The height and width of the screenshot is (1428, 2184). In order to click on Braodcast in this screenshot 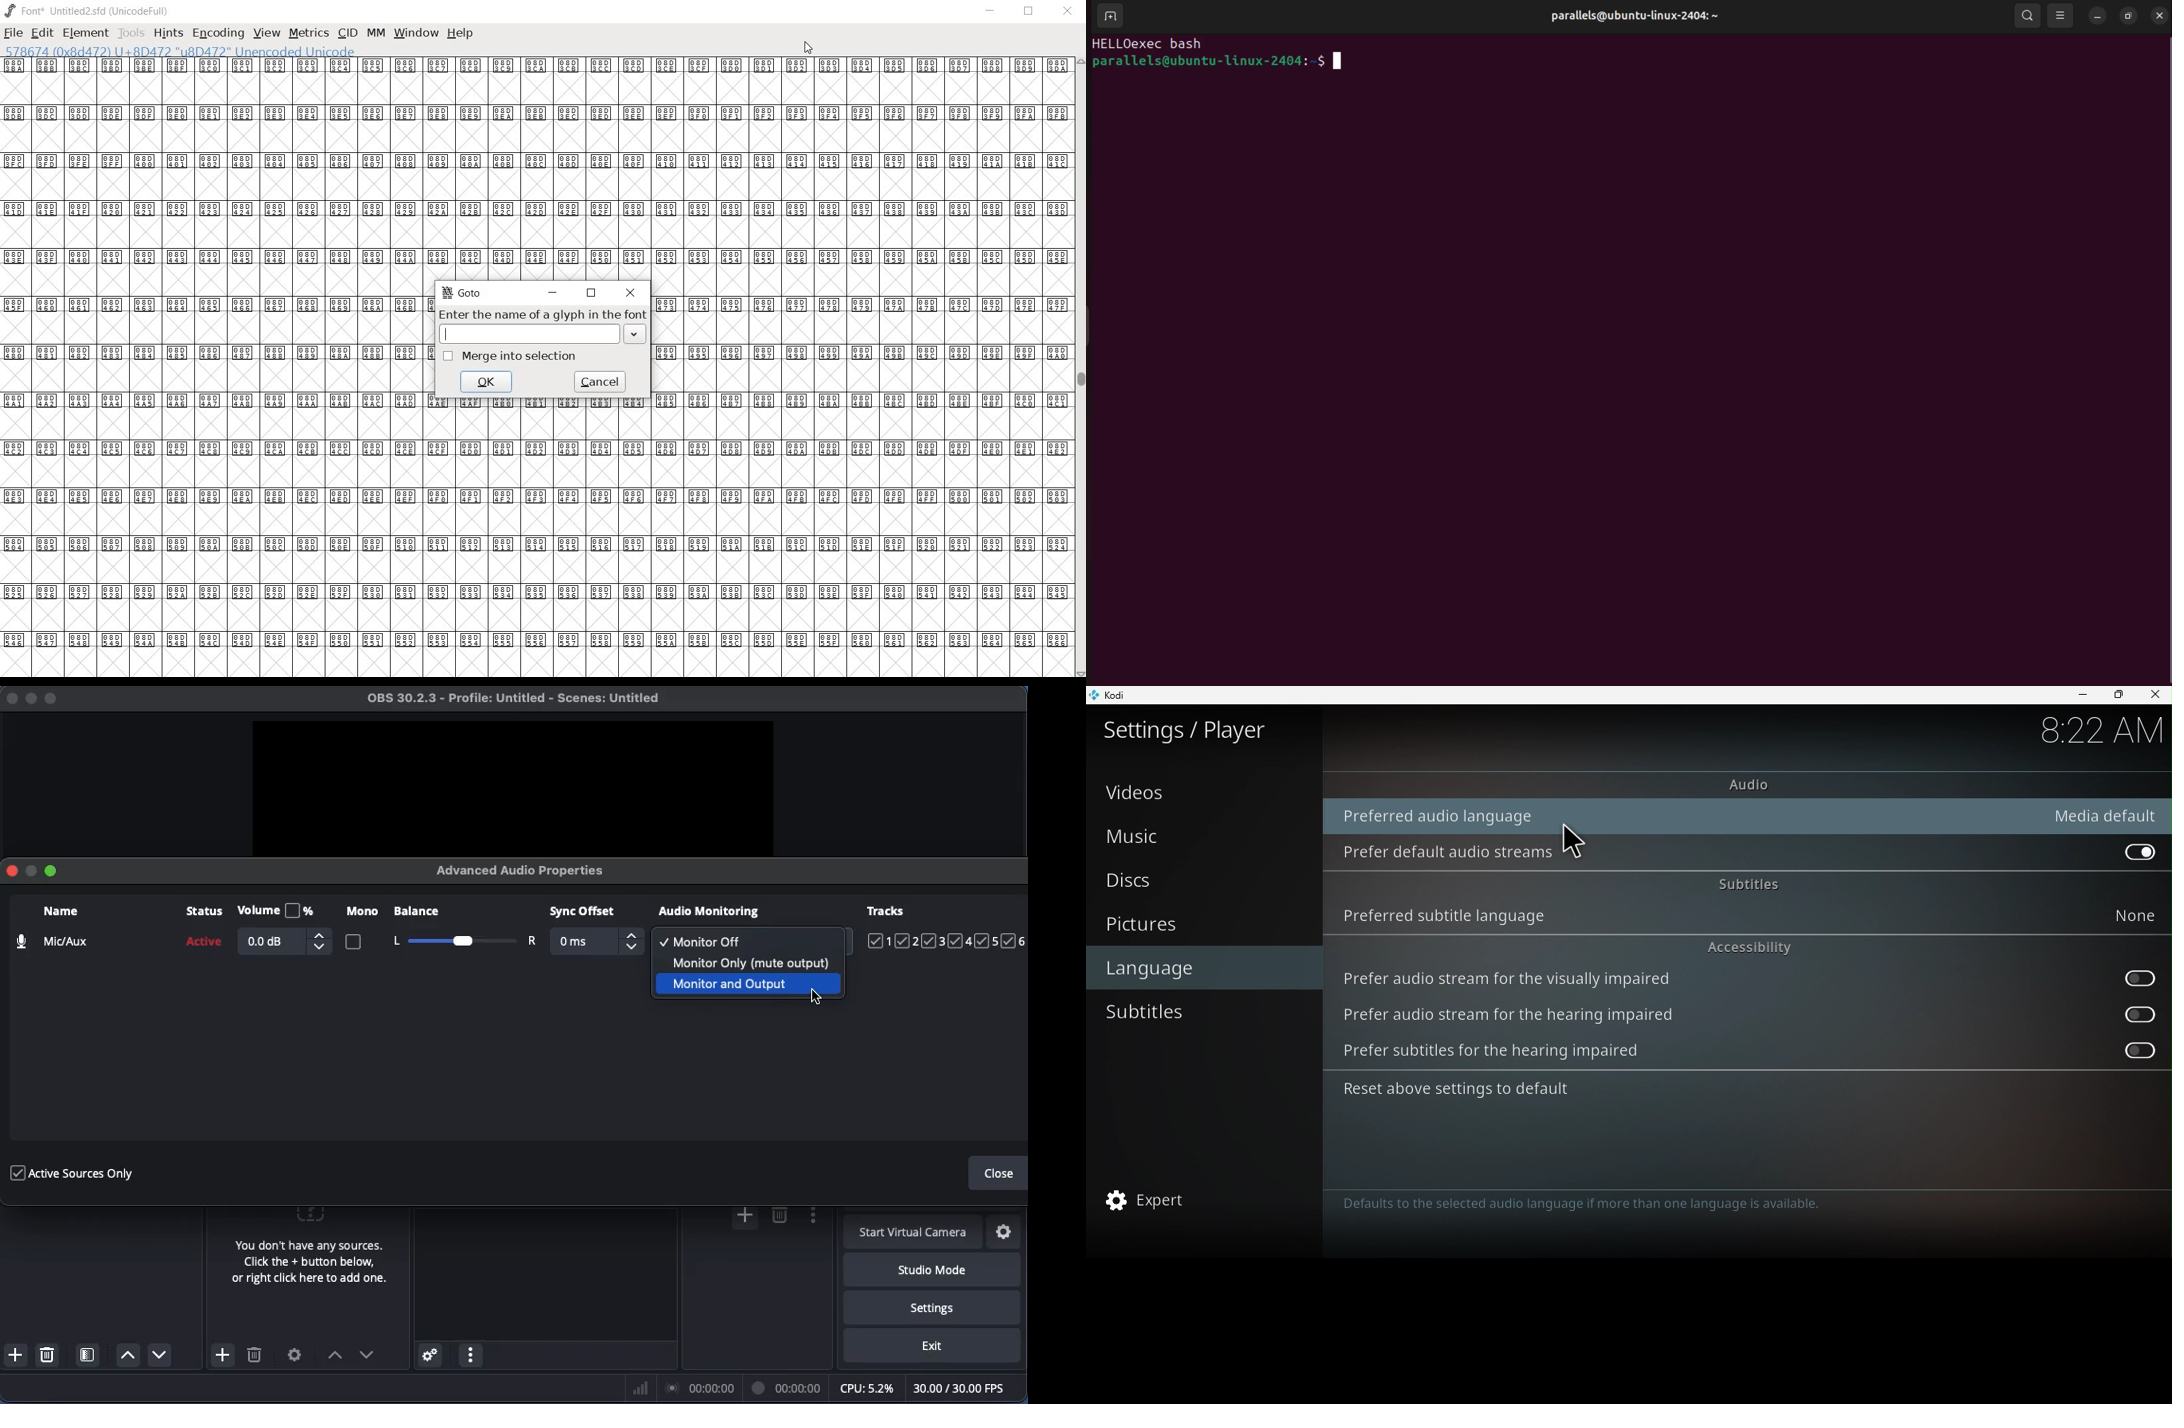, I will do `click(701, 1389)`.